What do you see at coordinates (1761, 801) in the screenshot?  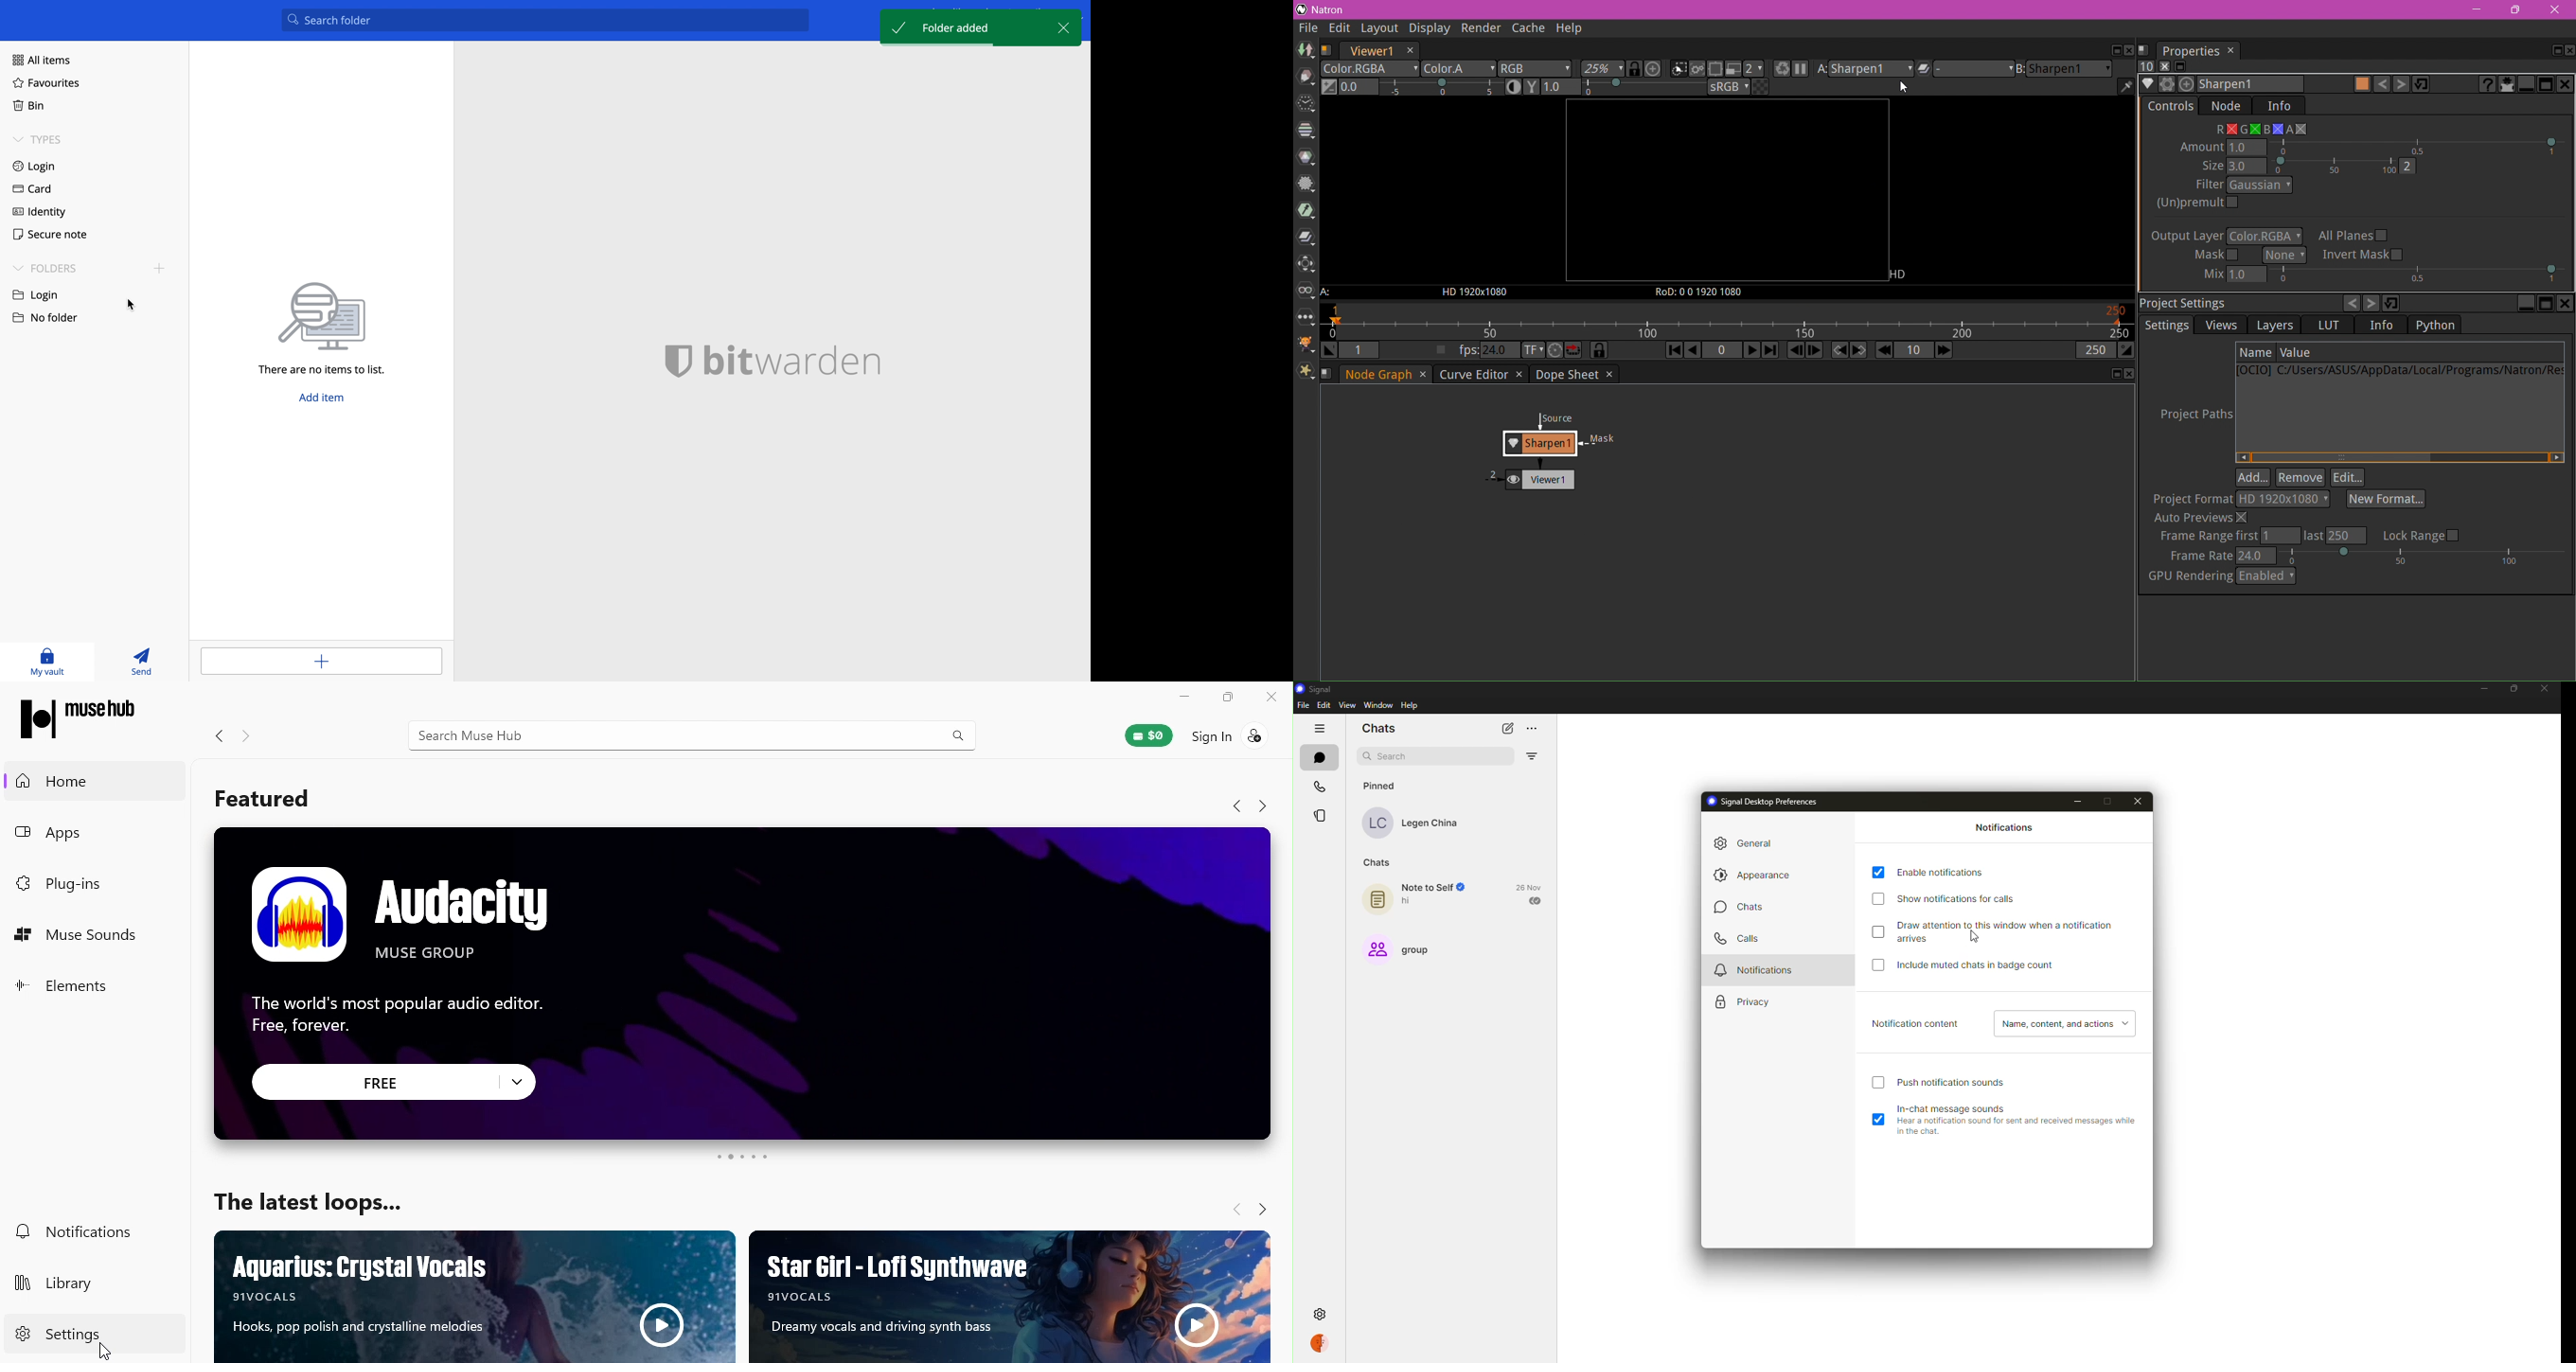 I see `signal desktop preferences` at bounding box center [1761, 801].